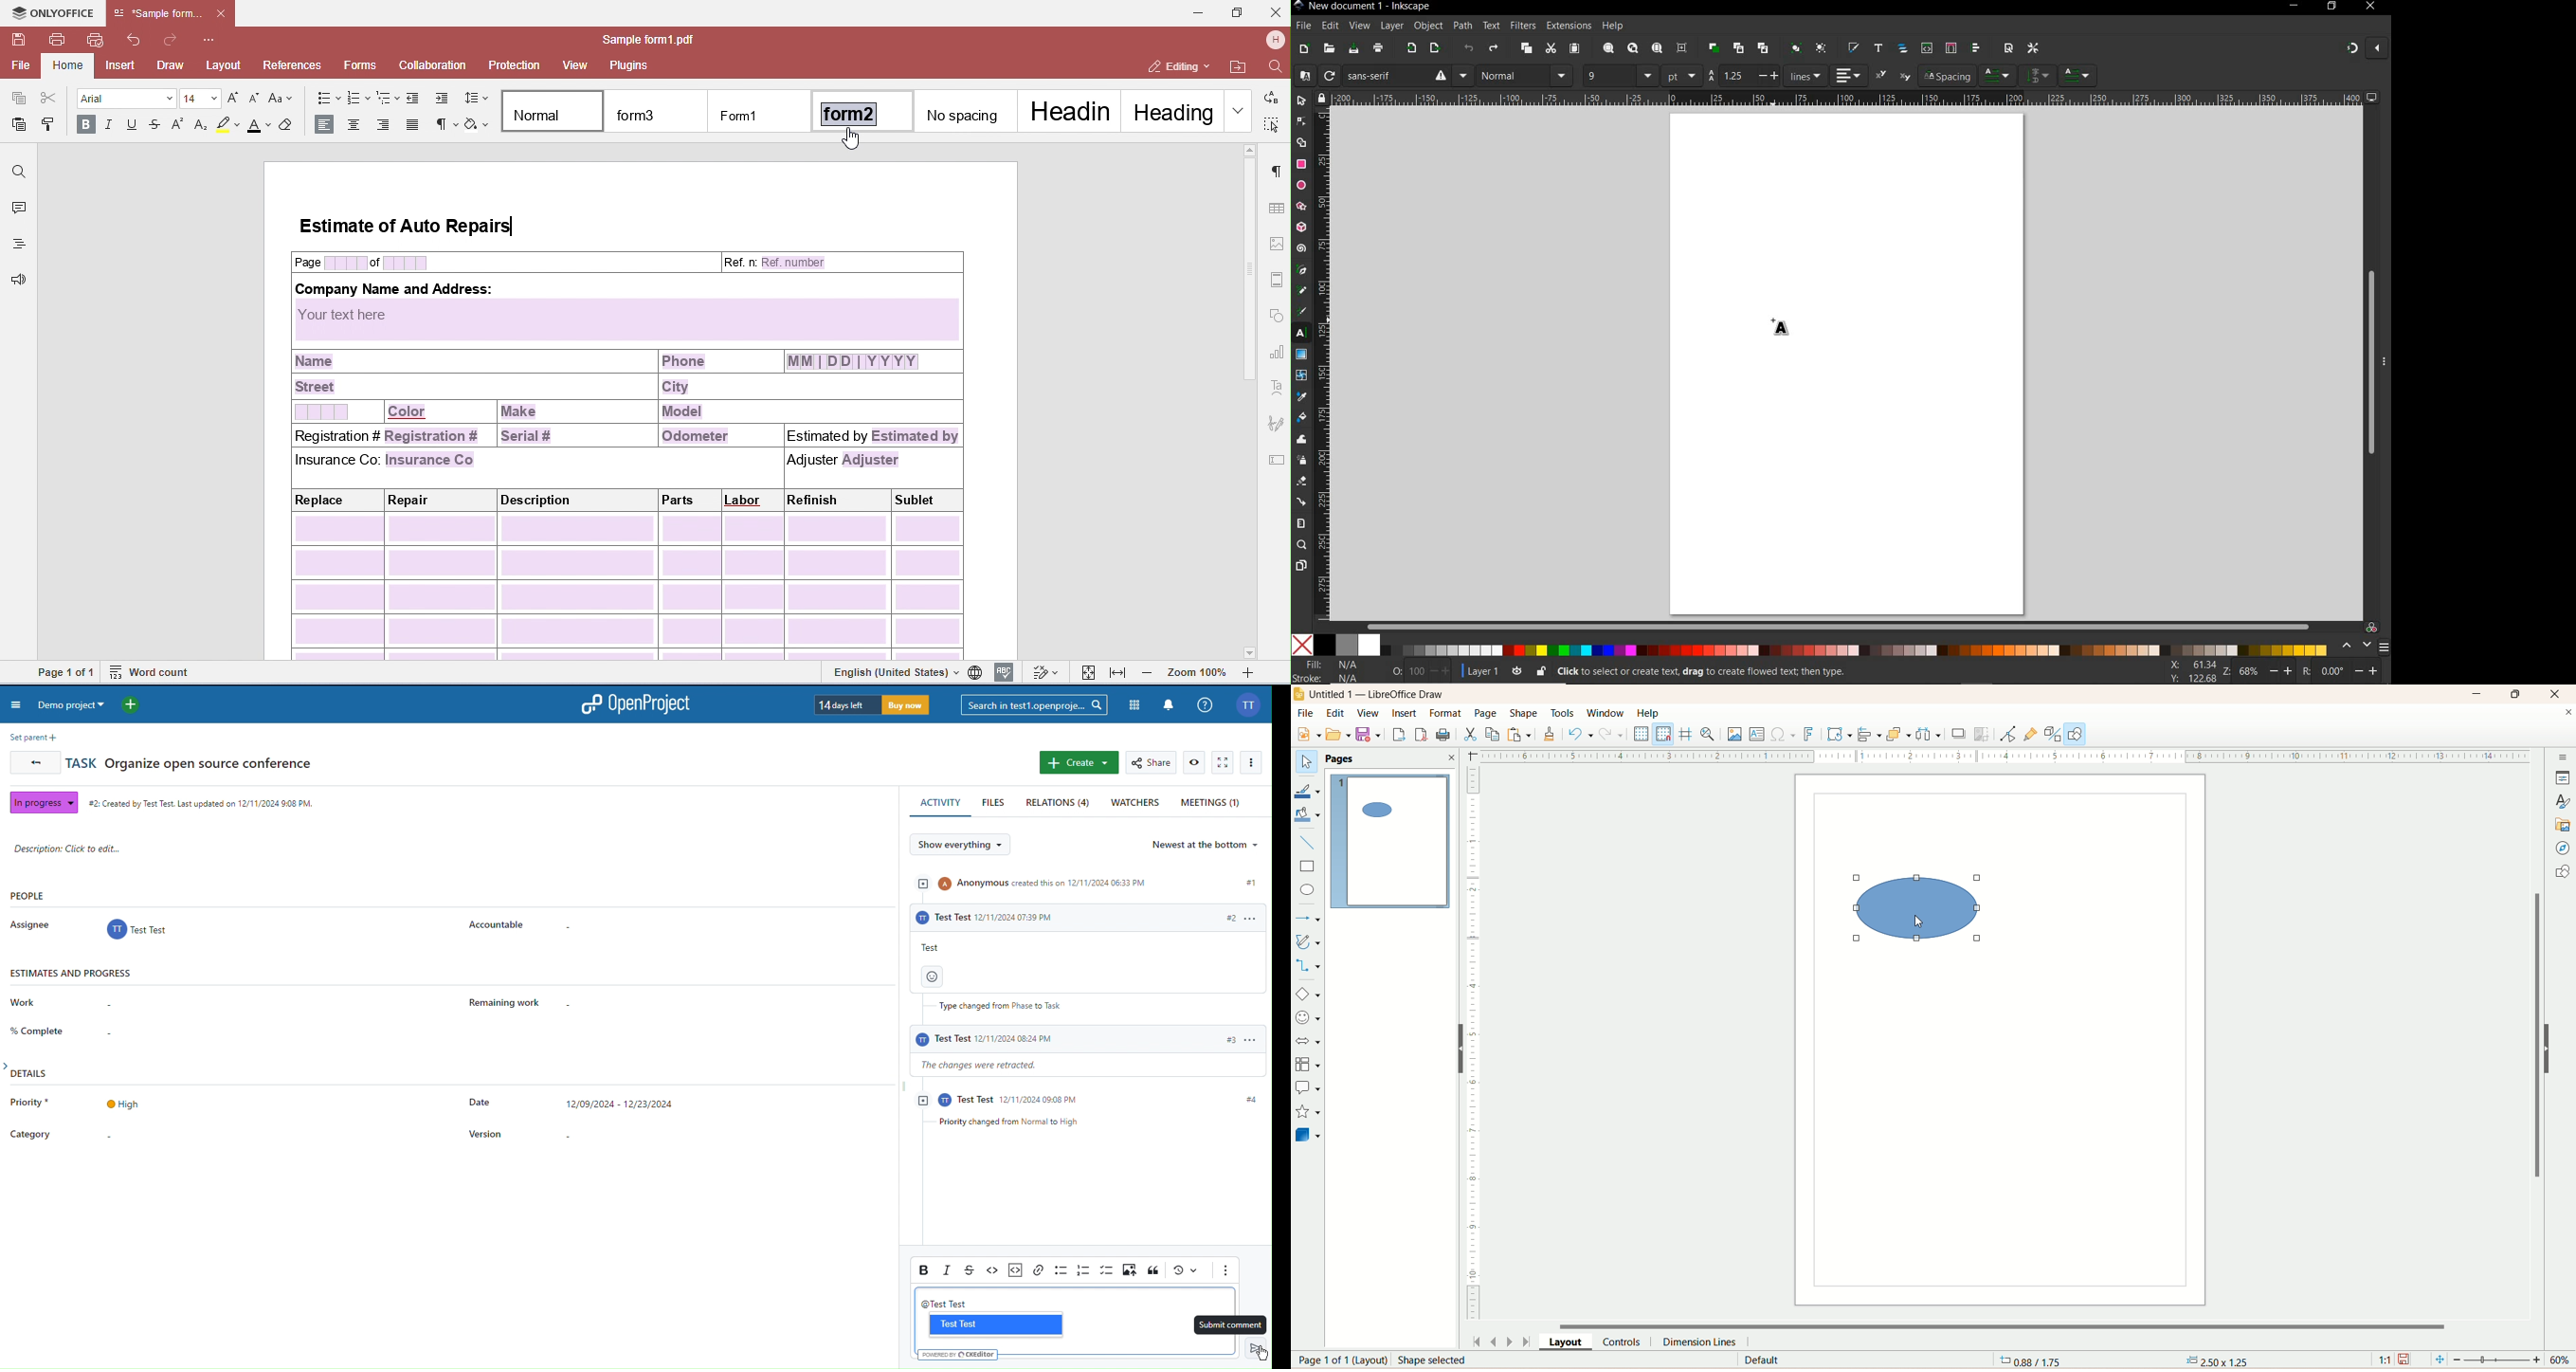 This screenshot has width=2576, height=1372. What do you see at coordinates (1302, 75) in the screenshot?
I see `A` at bounding box center [1302, 75].